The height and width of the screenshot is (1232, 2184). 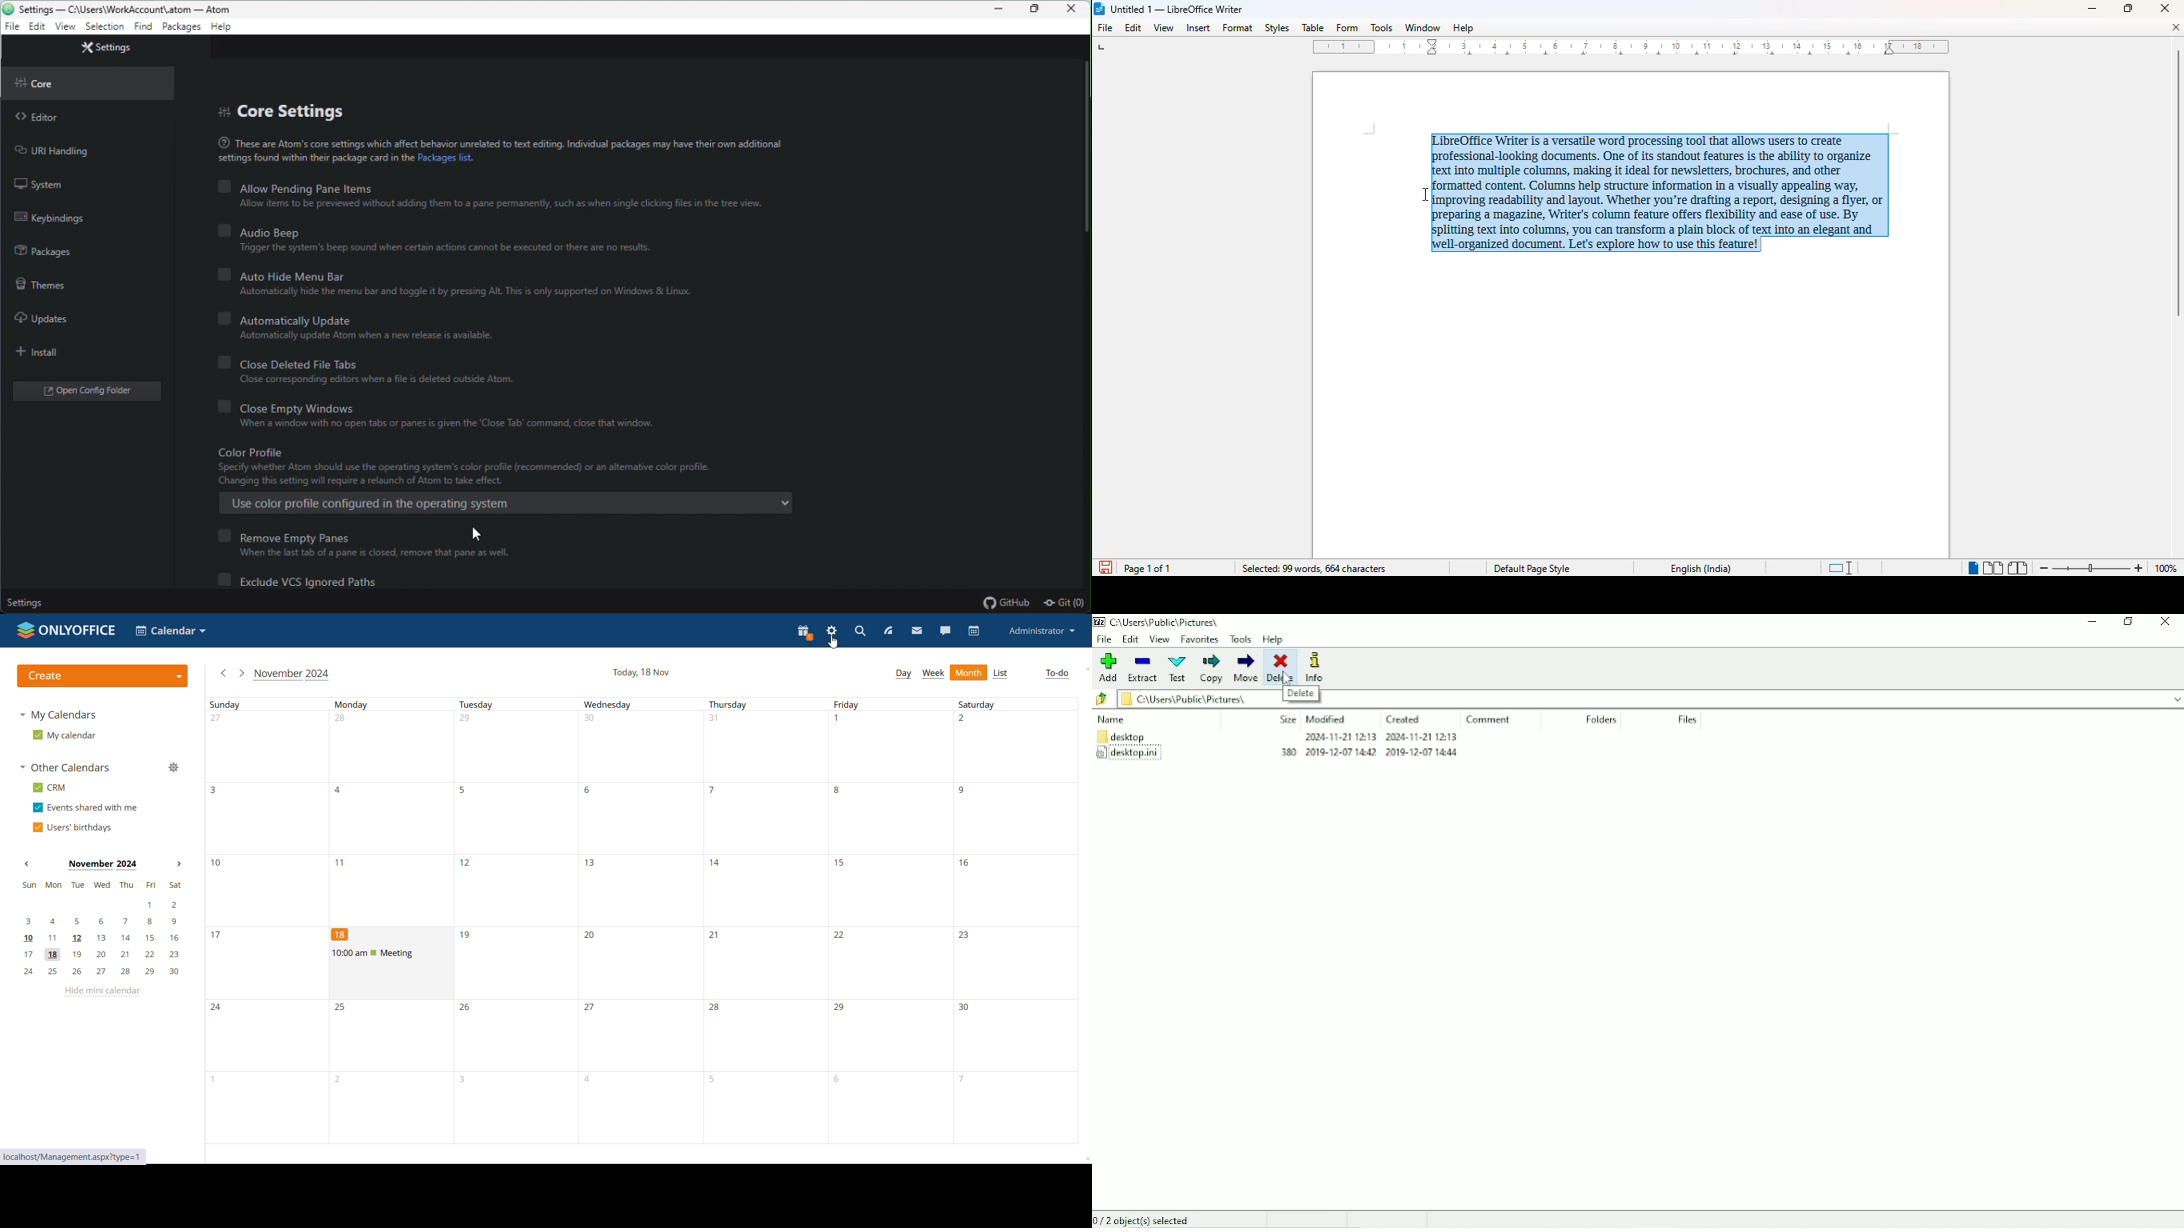 I want to click on Comment, so click(x=1487, y=719).